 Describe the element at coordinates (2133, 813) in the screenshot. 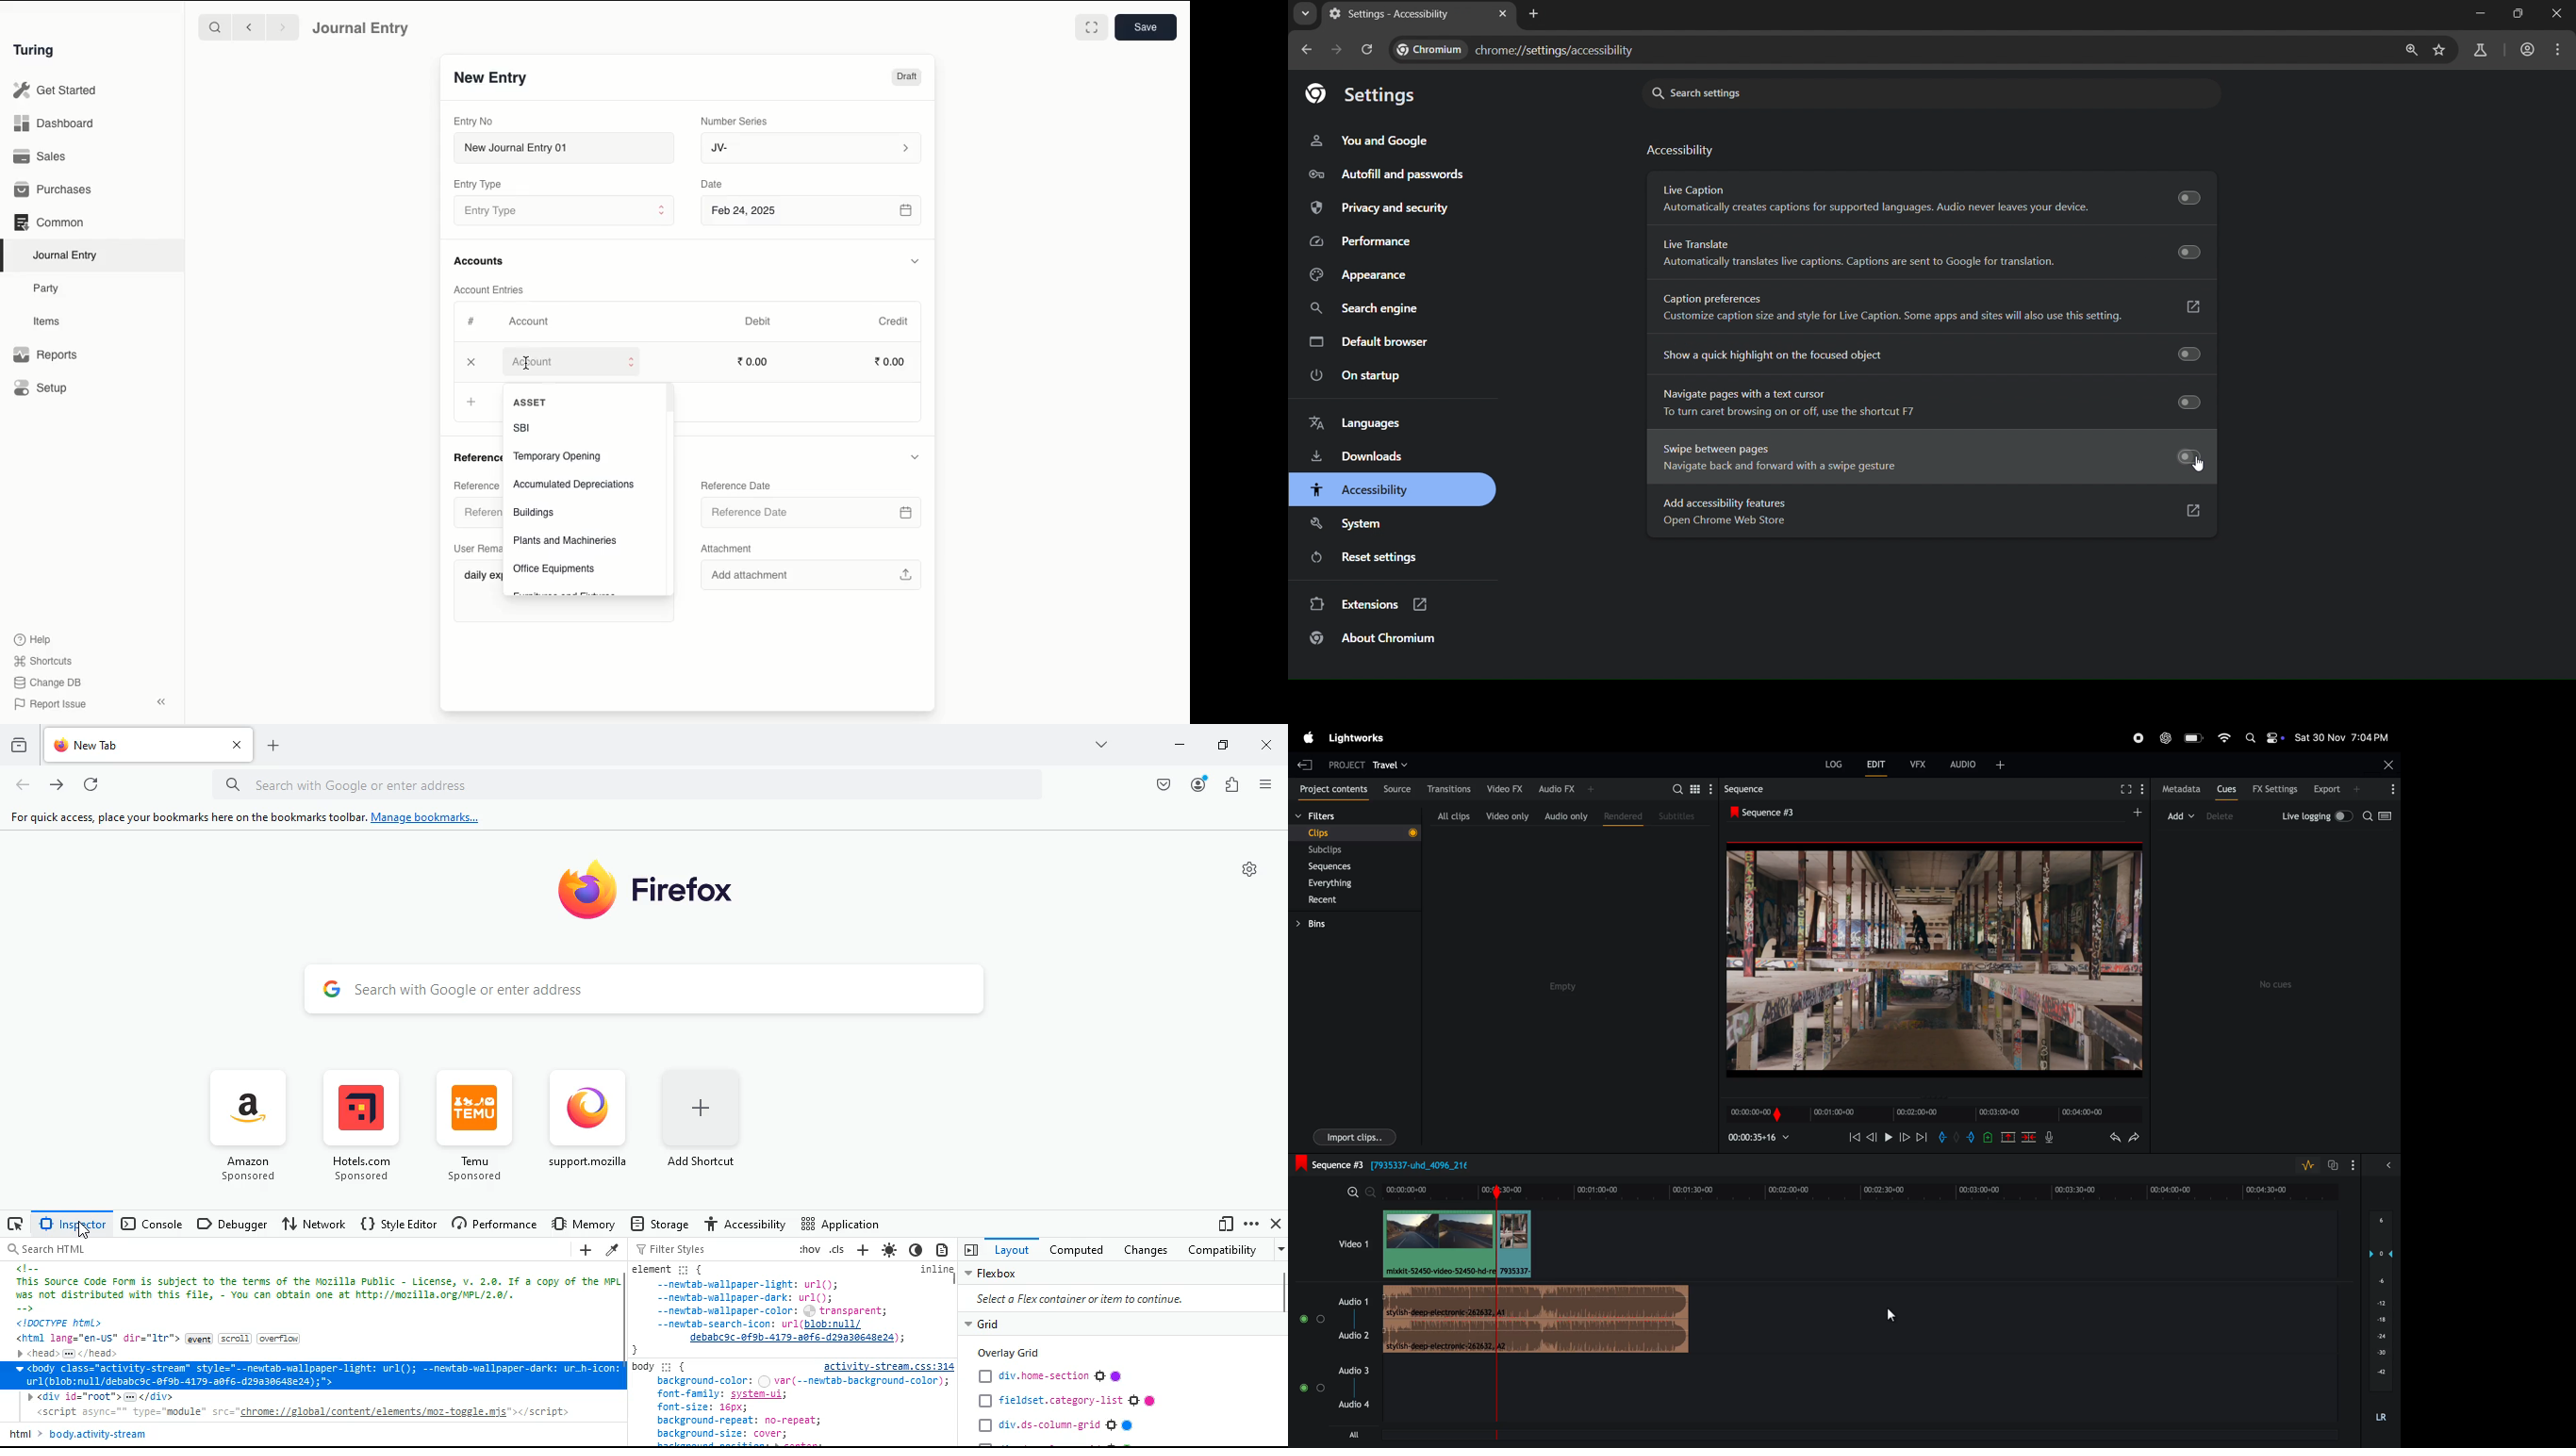

I see `add` at that location.